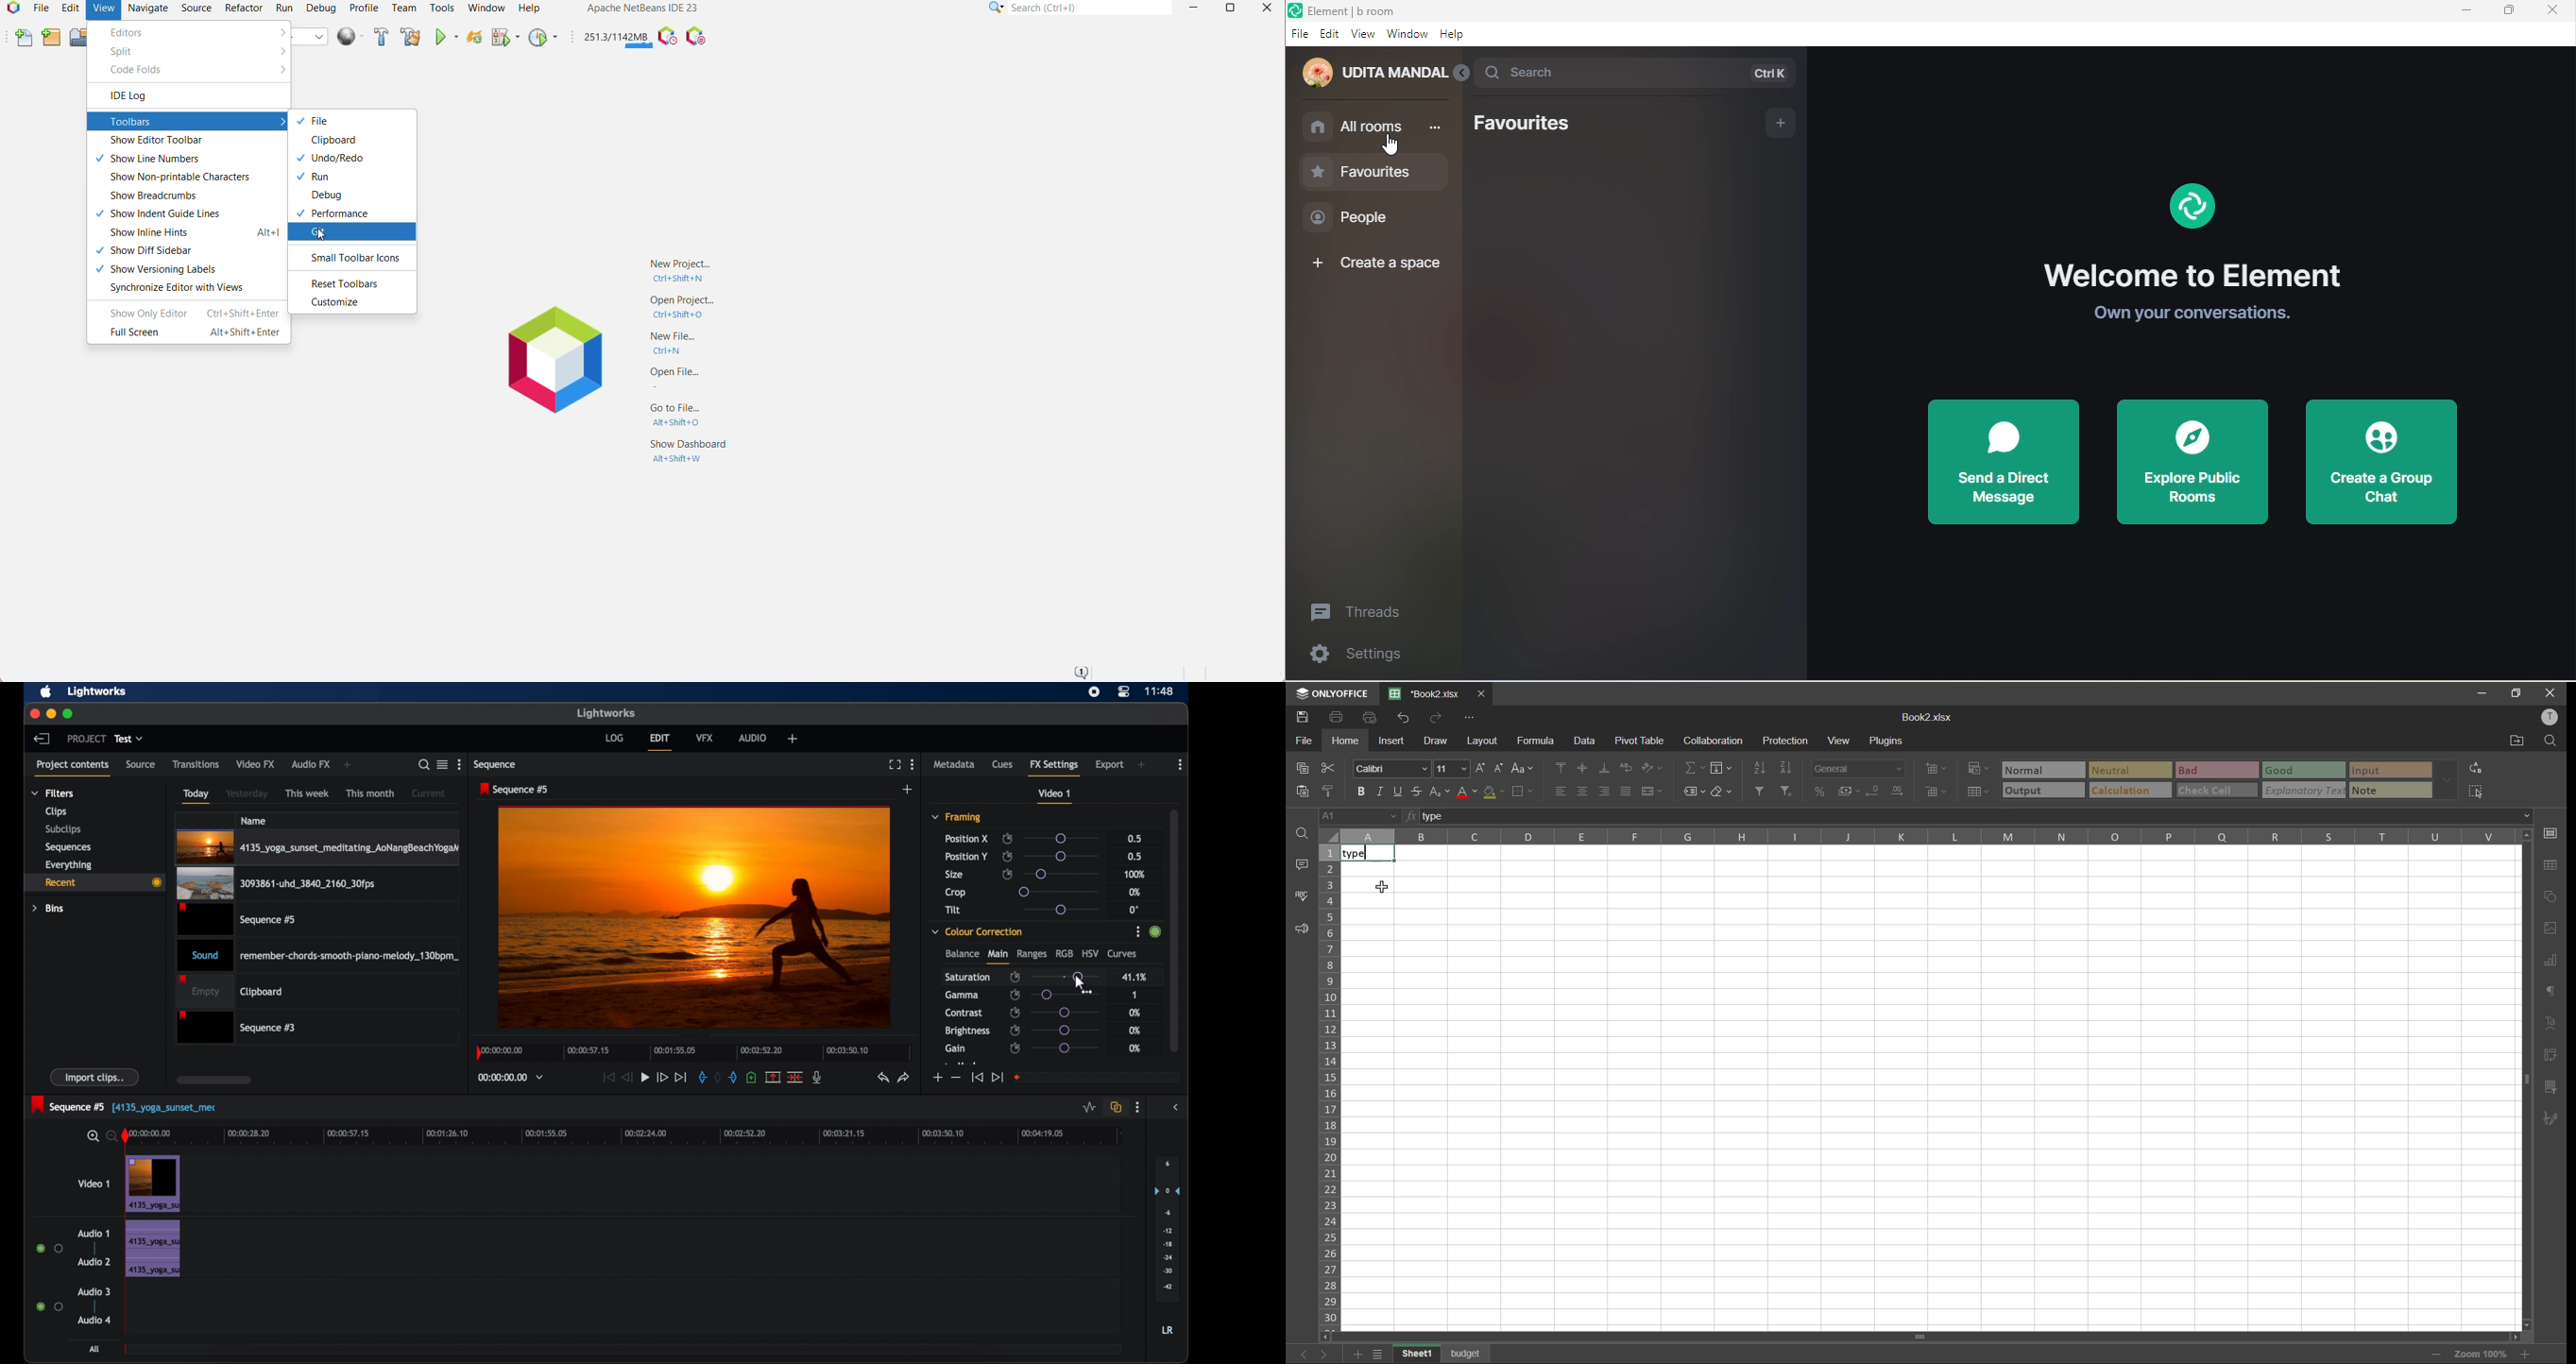  What do you see at coordinates (2387, 770) in the screenshot?
I see `input` at bounding box center [2387, 770].